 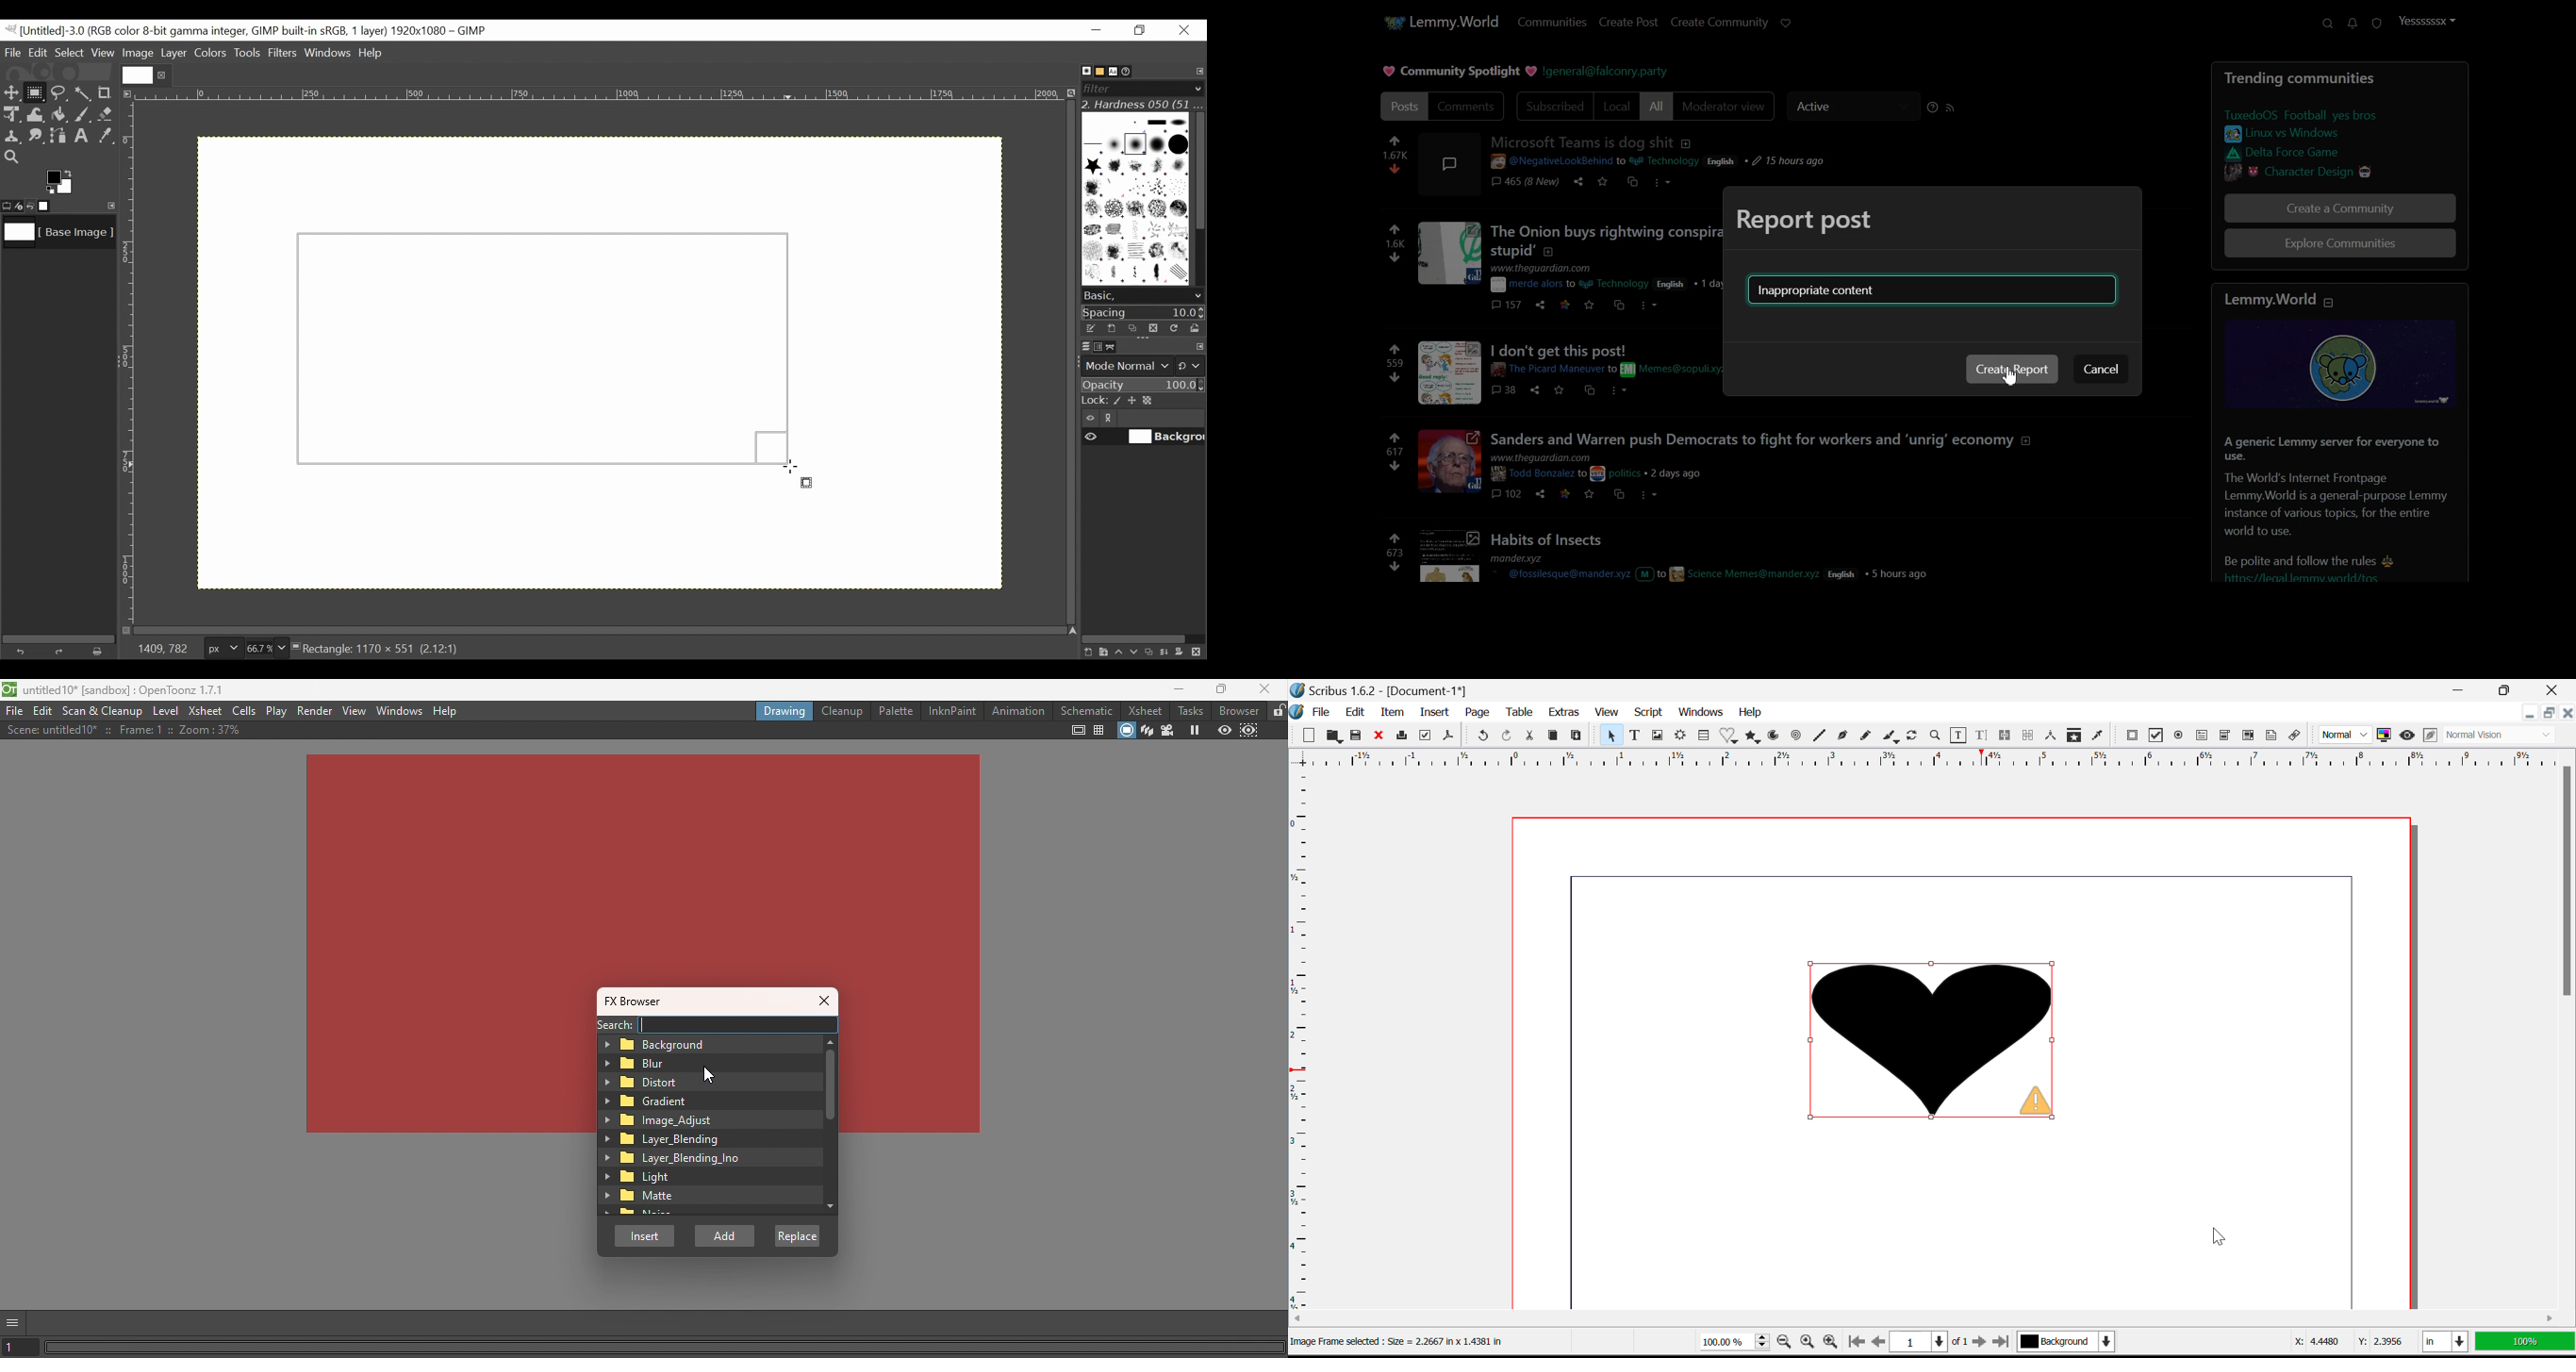 What do you see at coordinates (1605, 184) in the screenshot?
I see `save` at bounding box center [1605, 184].